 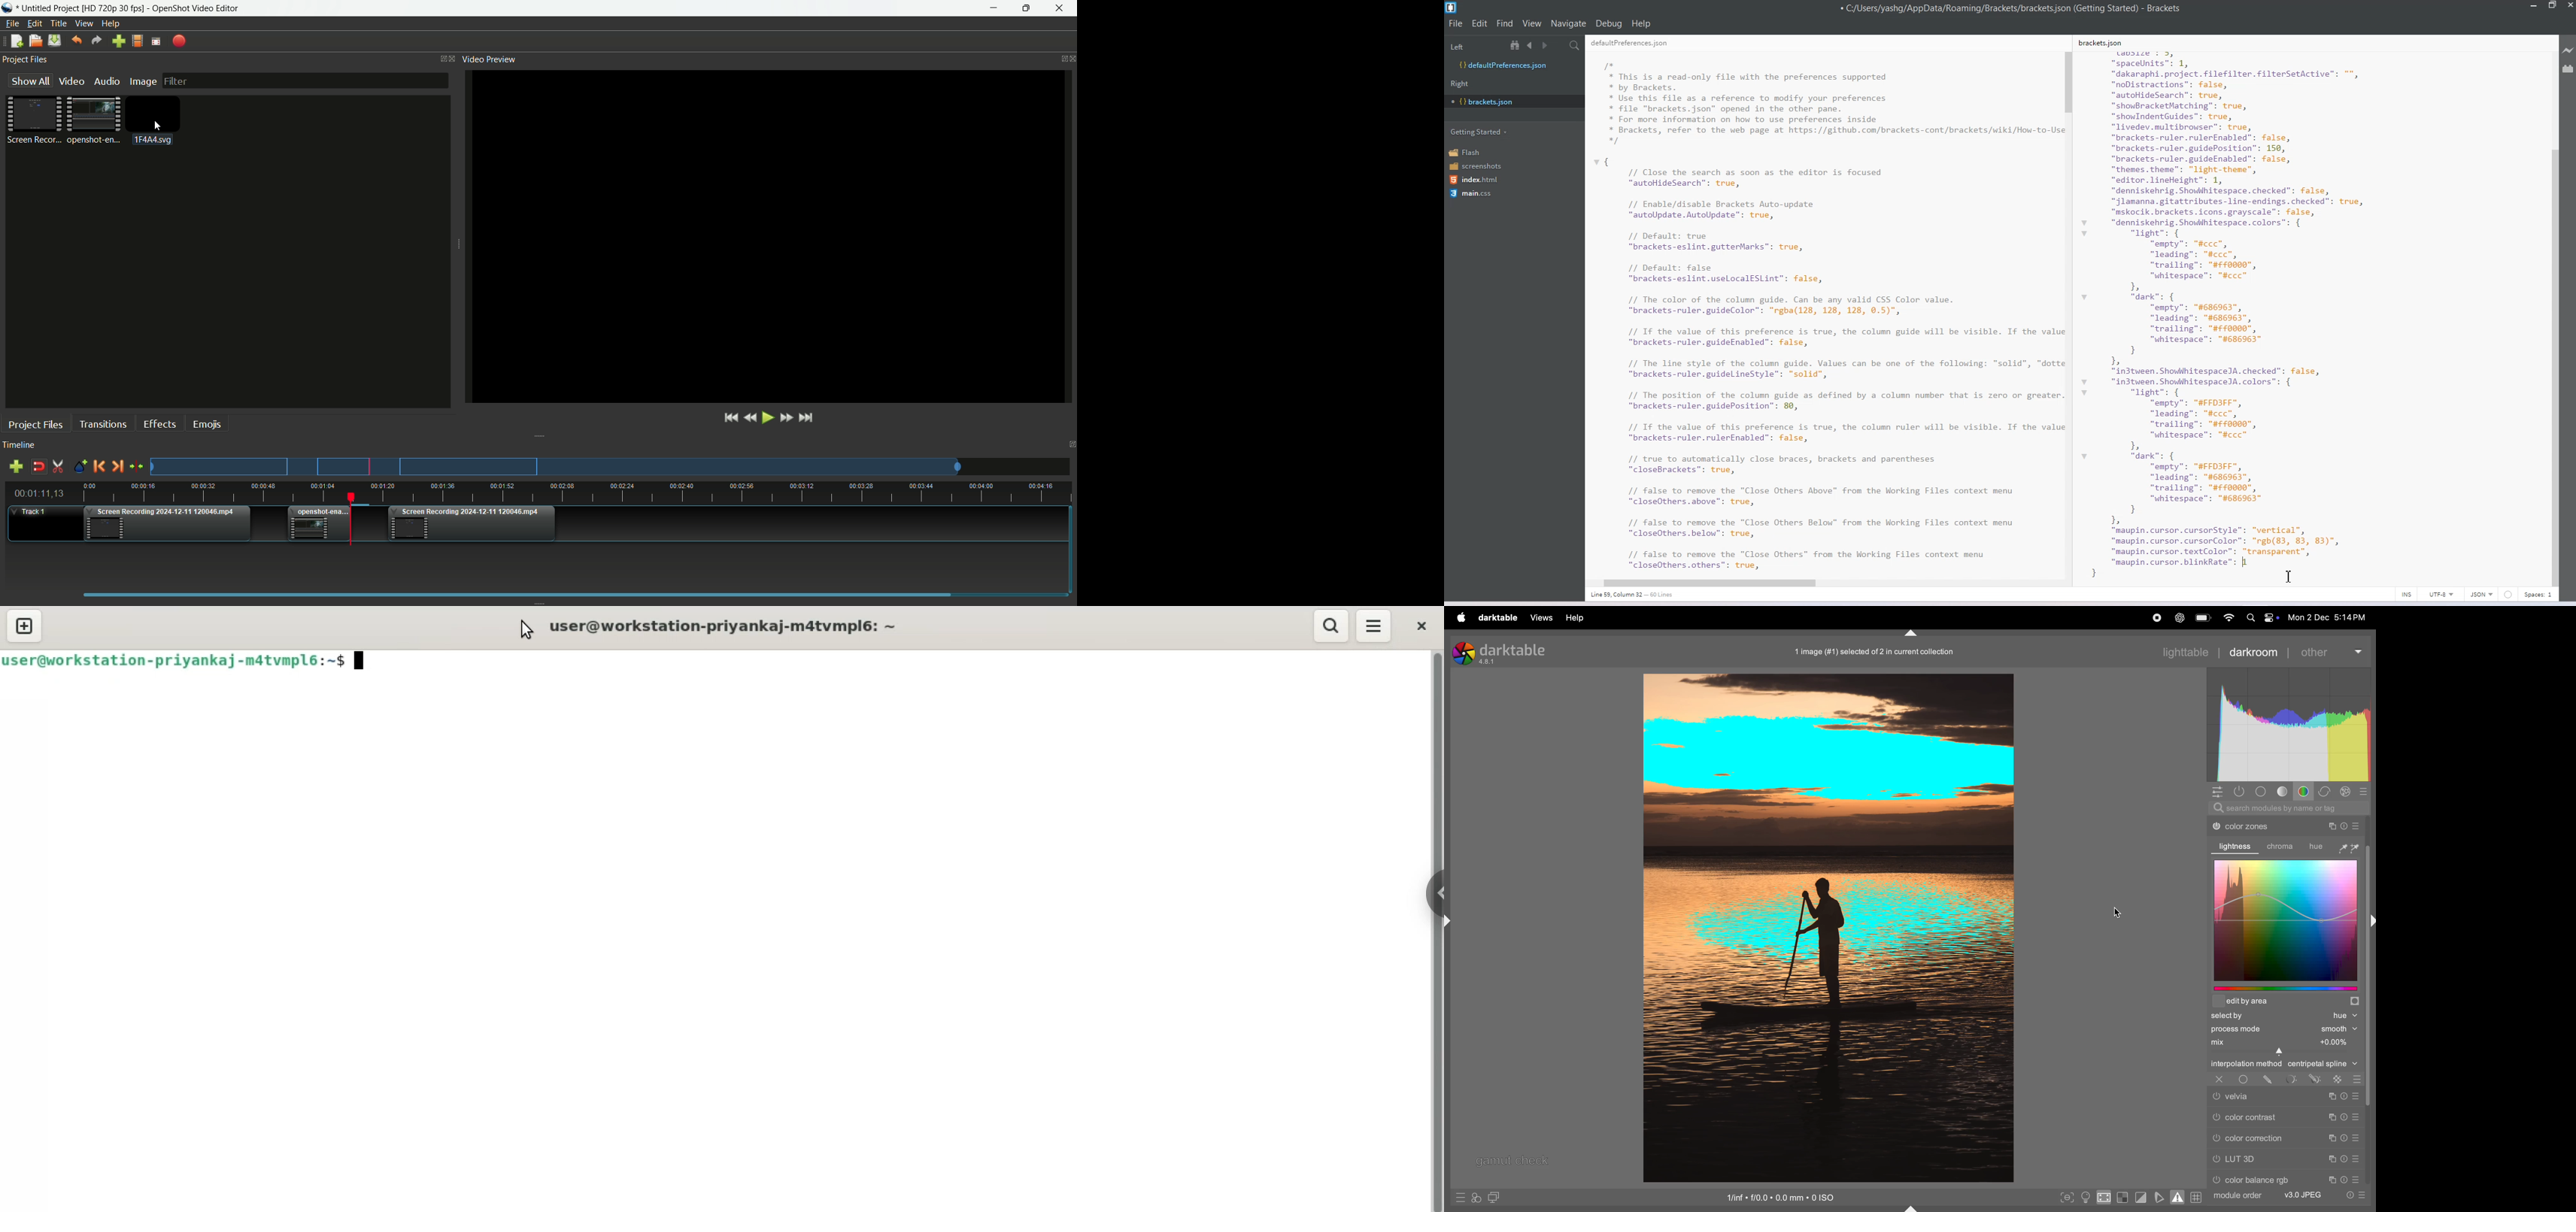 What do you see at coordinates (2176, 1196) in the screenshot?
I see `toggle gaamut checking` at bounding box center [2176, 1196].